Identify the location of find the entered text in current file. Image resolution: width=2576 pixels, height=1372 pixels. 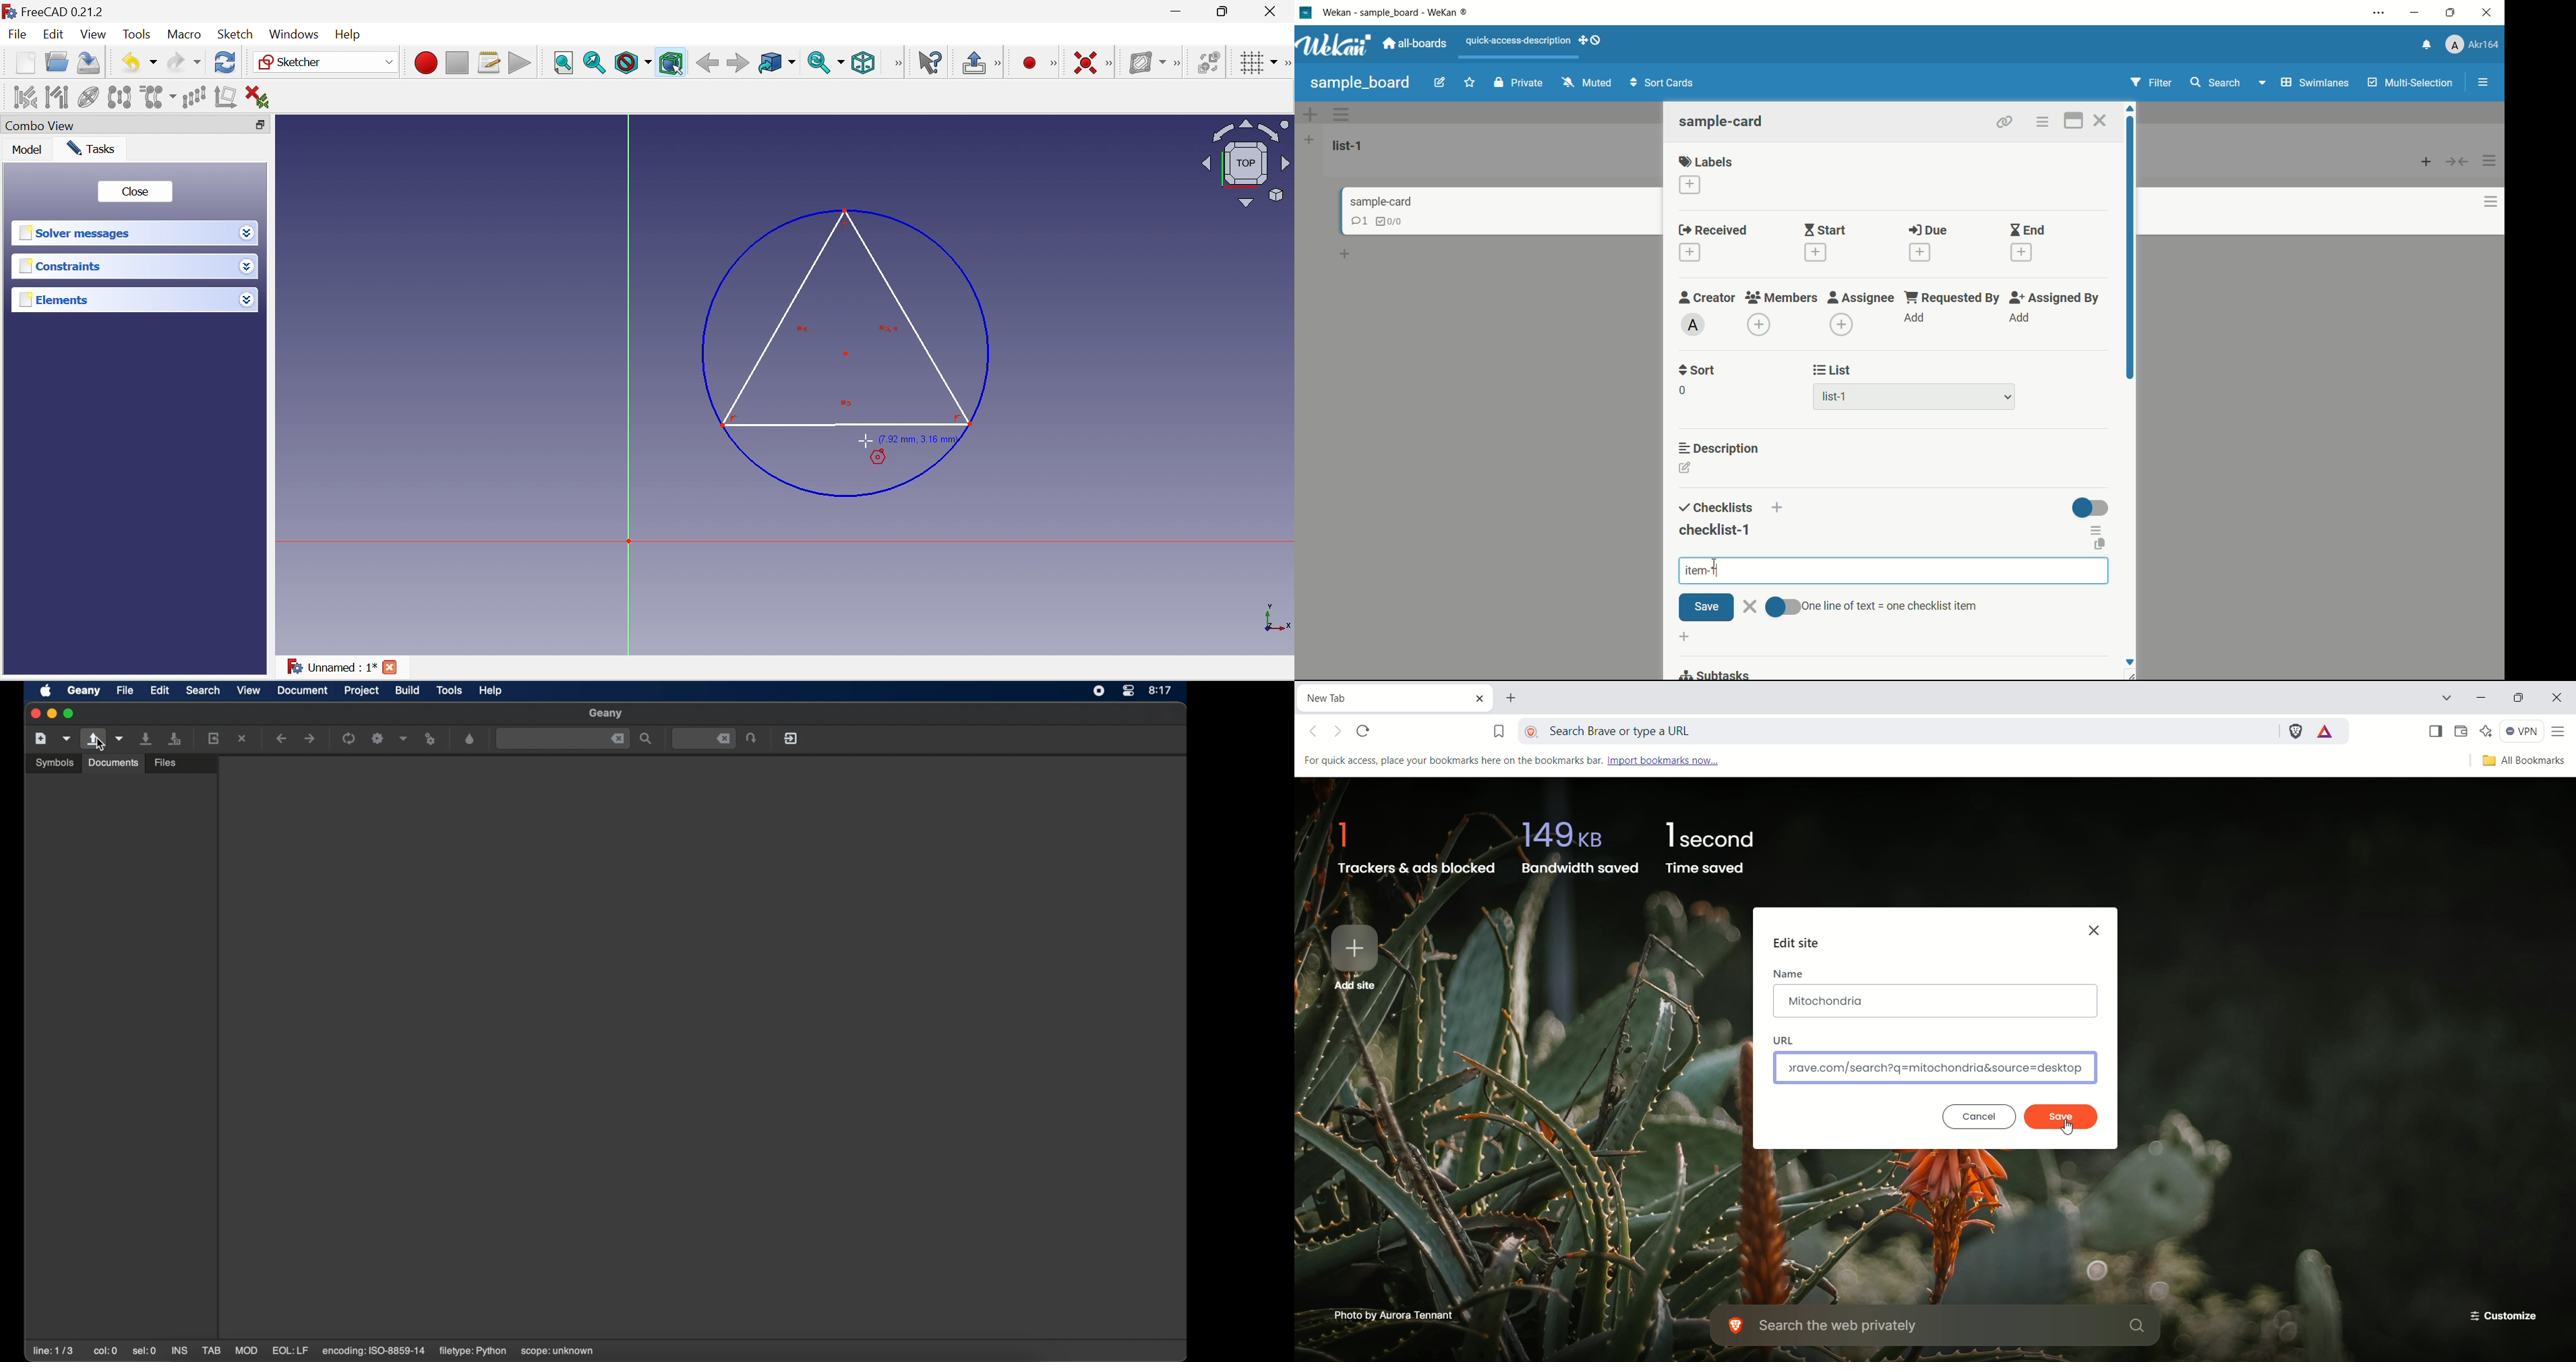
(563, 739).